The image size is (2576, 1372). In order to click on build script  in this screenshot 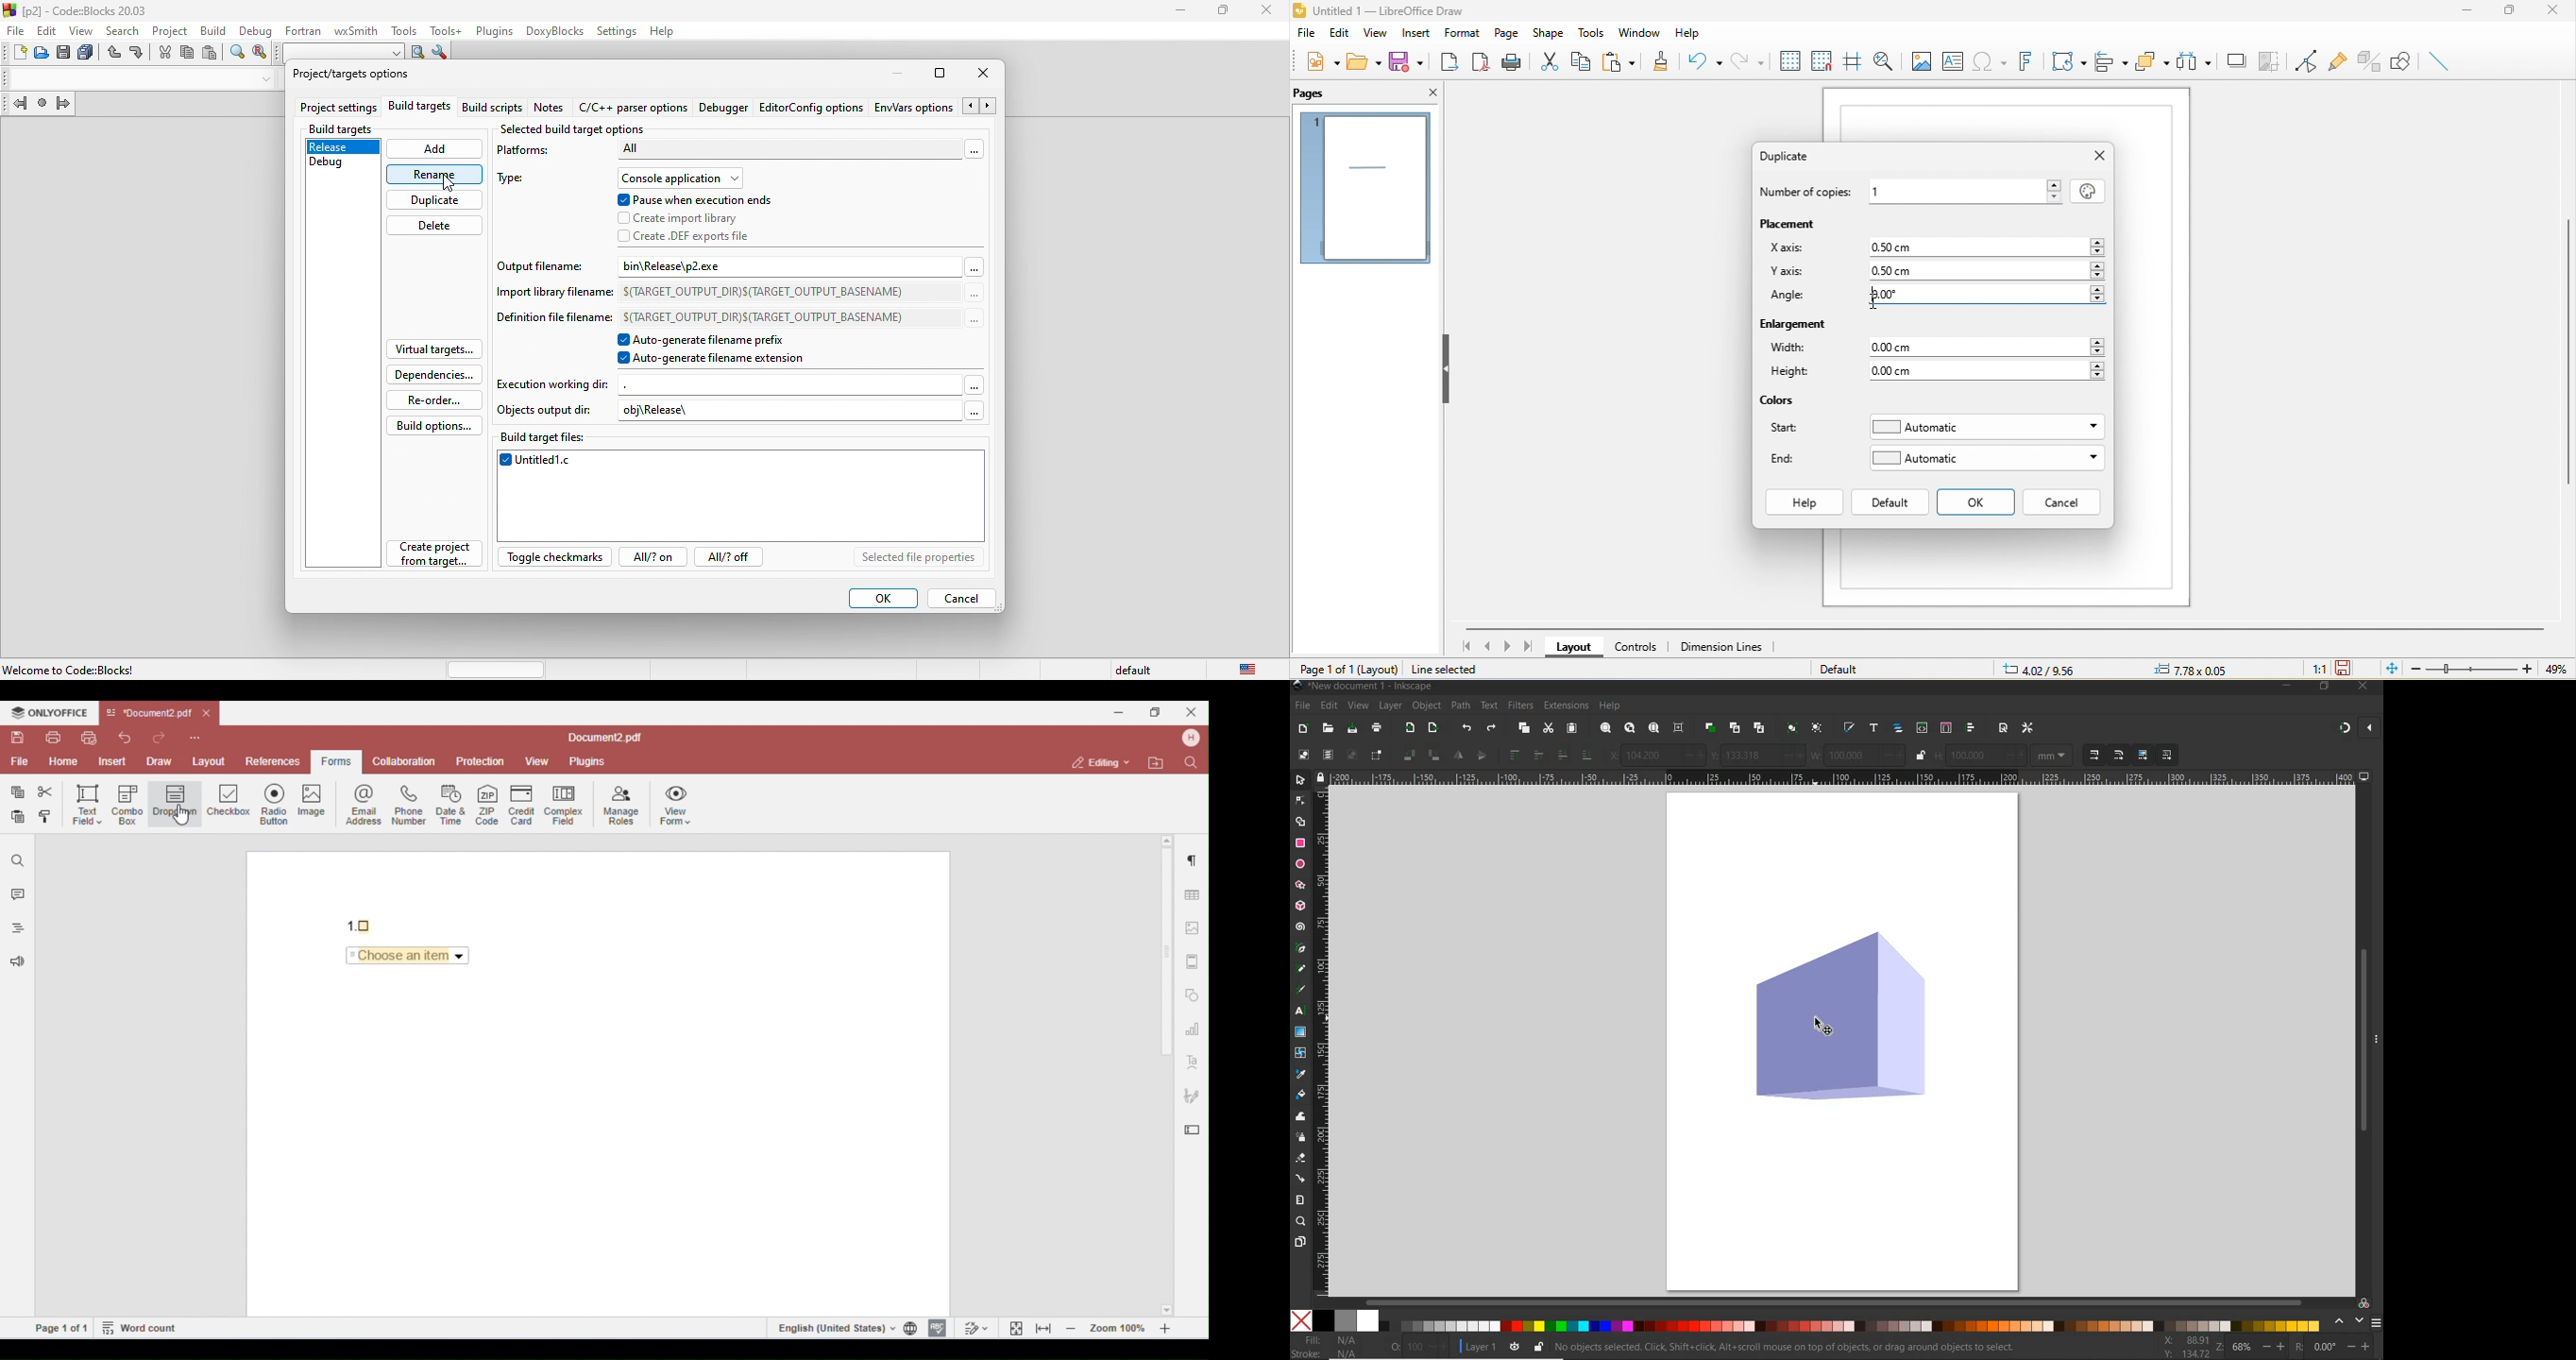, I will do `click(496, 109)`.